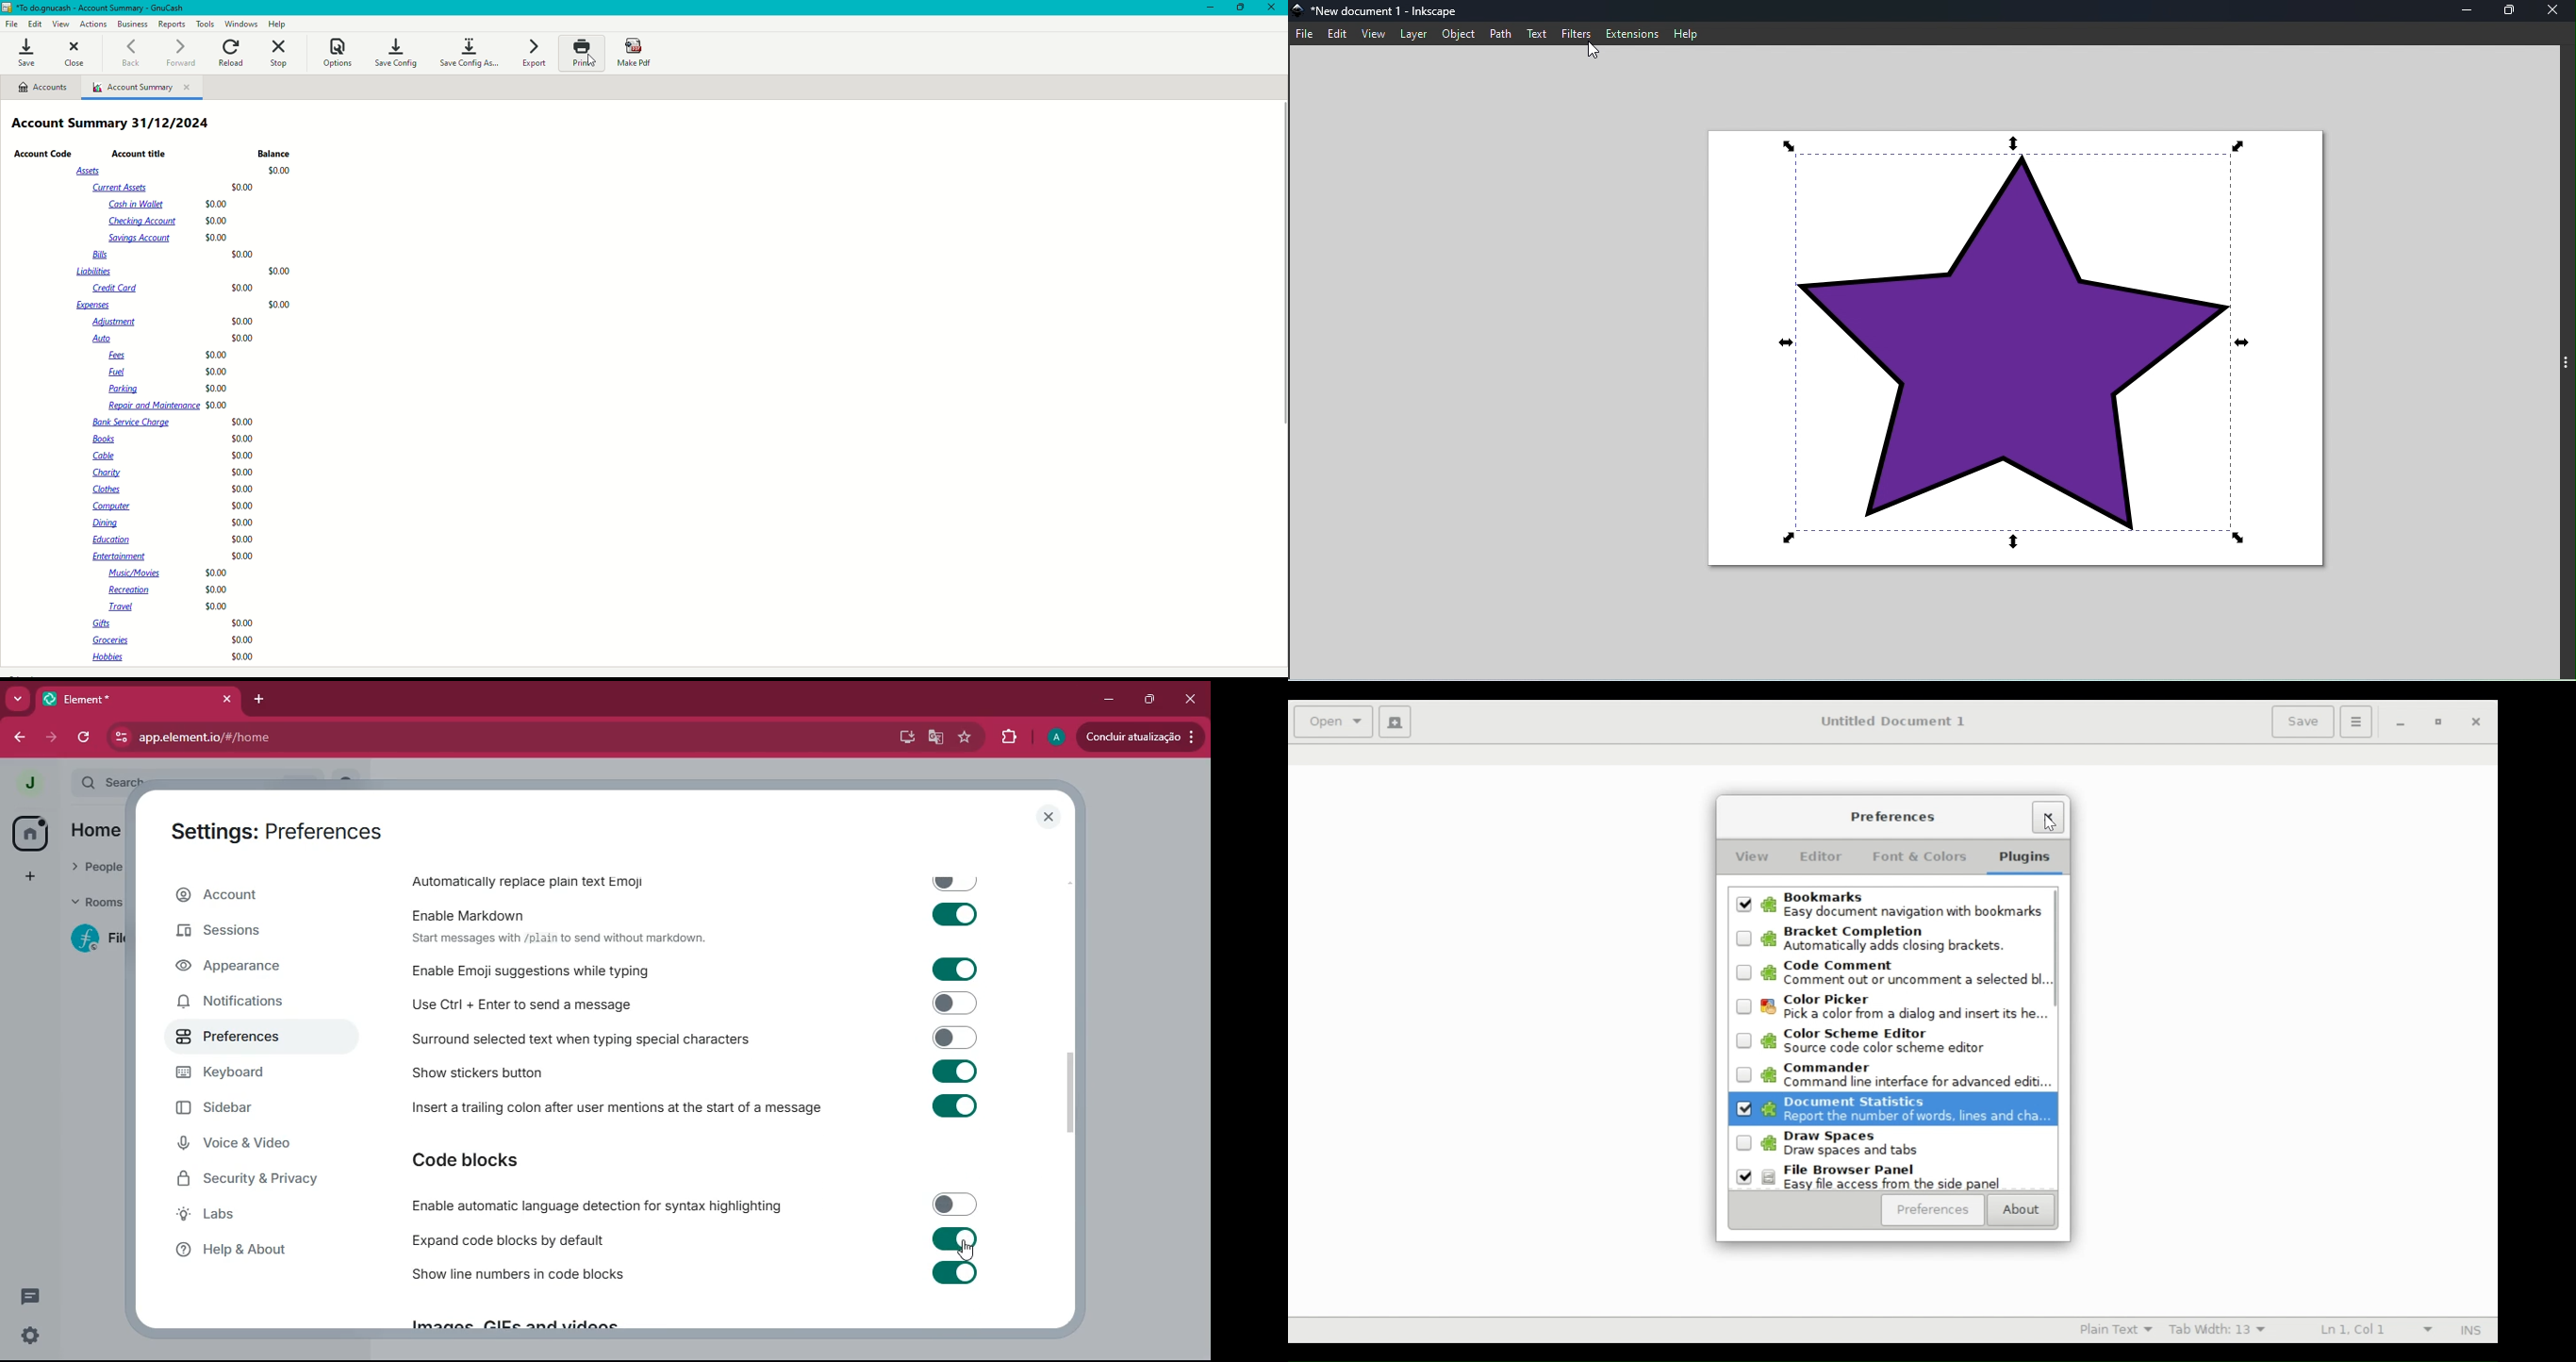  Describe the element at coordinates (1686, 35) in the screenshot. I see `help` at that location.